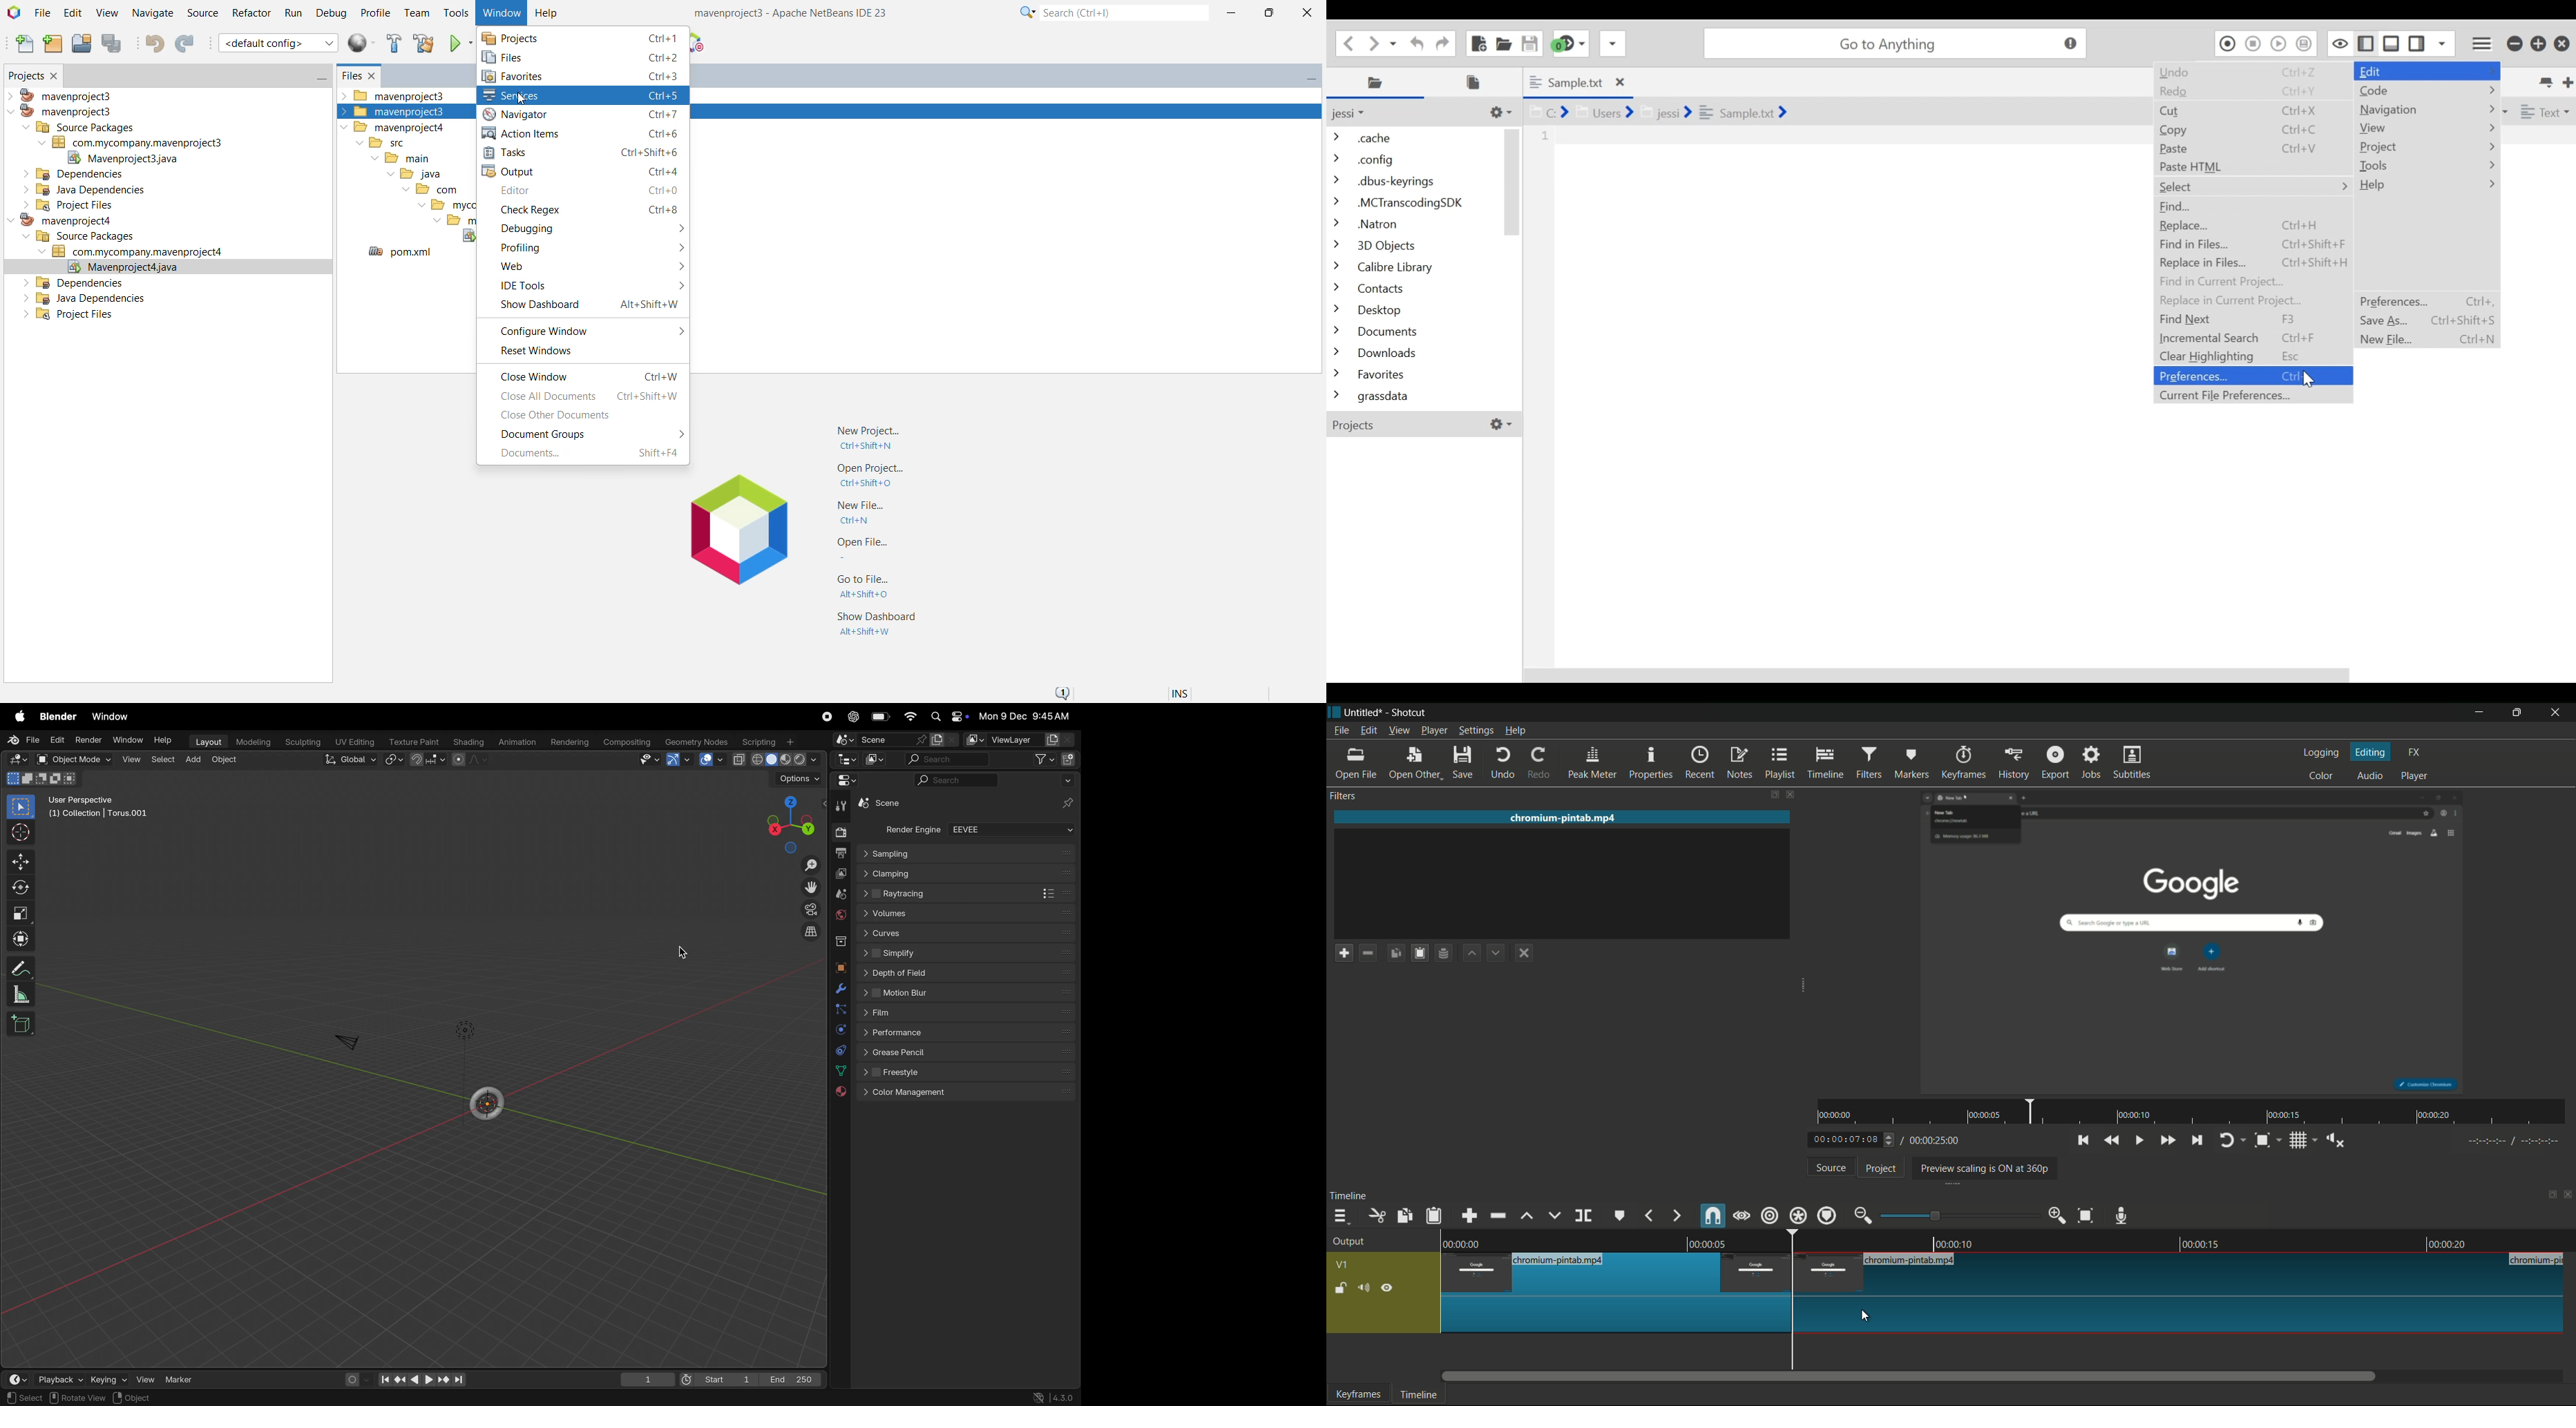  I want to click on Replace in files, so click(2251, 263).